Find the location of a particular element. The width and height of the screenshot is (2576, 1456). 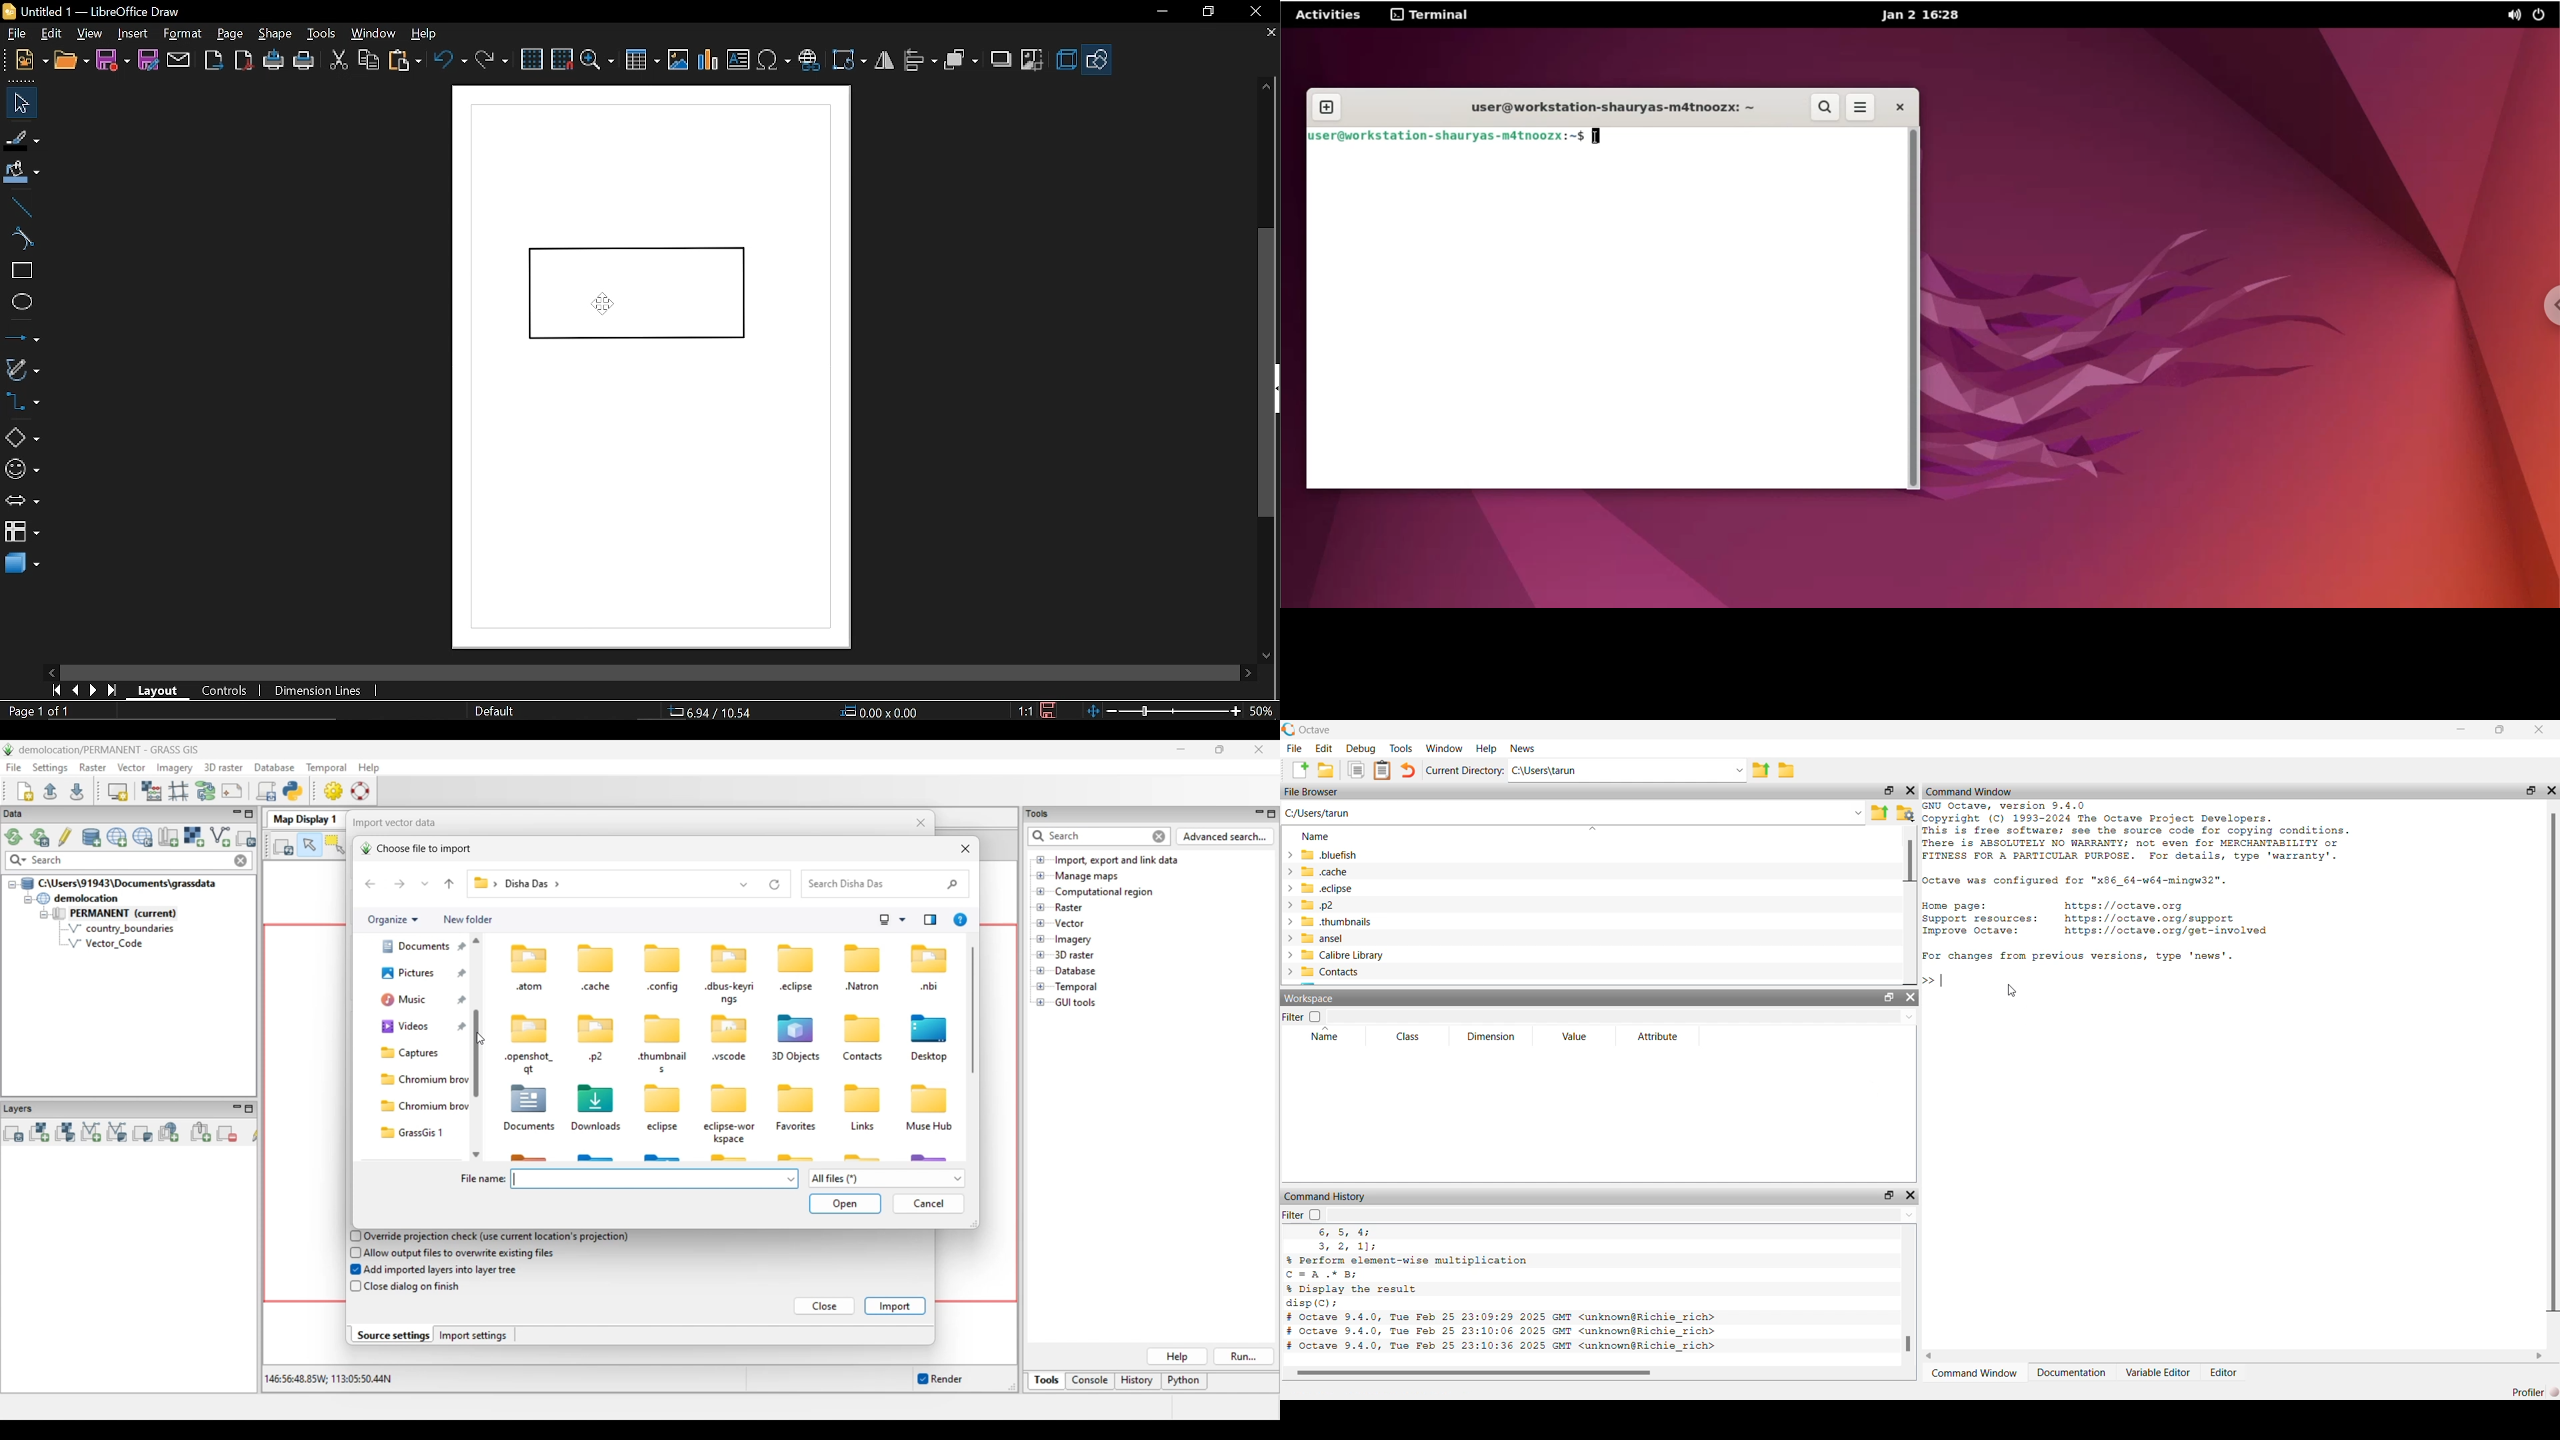

disp(C): is located at coordinates (1312, 1303).